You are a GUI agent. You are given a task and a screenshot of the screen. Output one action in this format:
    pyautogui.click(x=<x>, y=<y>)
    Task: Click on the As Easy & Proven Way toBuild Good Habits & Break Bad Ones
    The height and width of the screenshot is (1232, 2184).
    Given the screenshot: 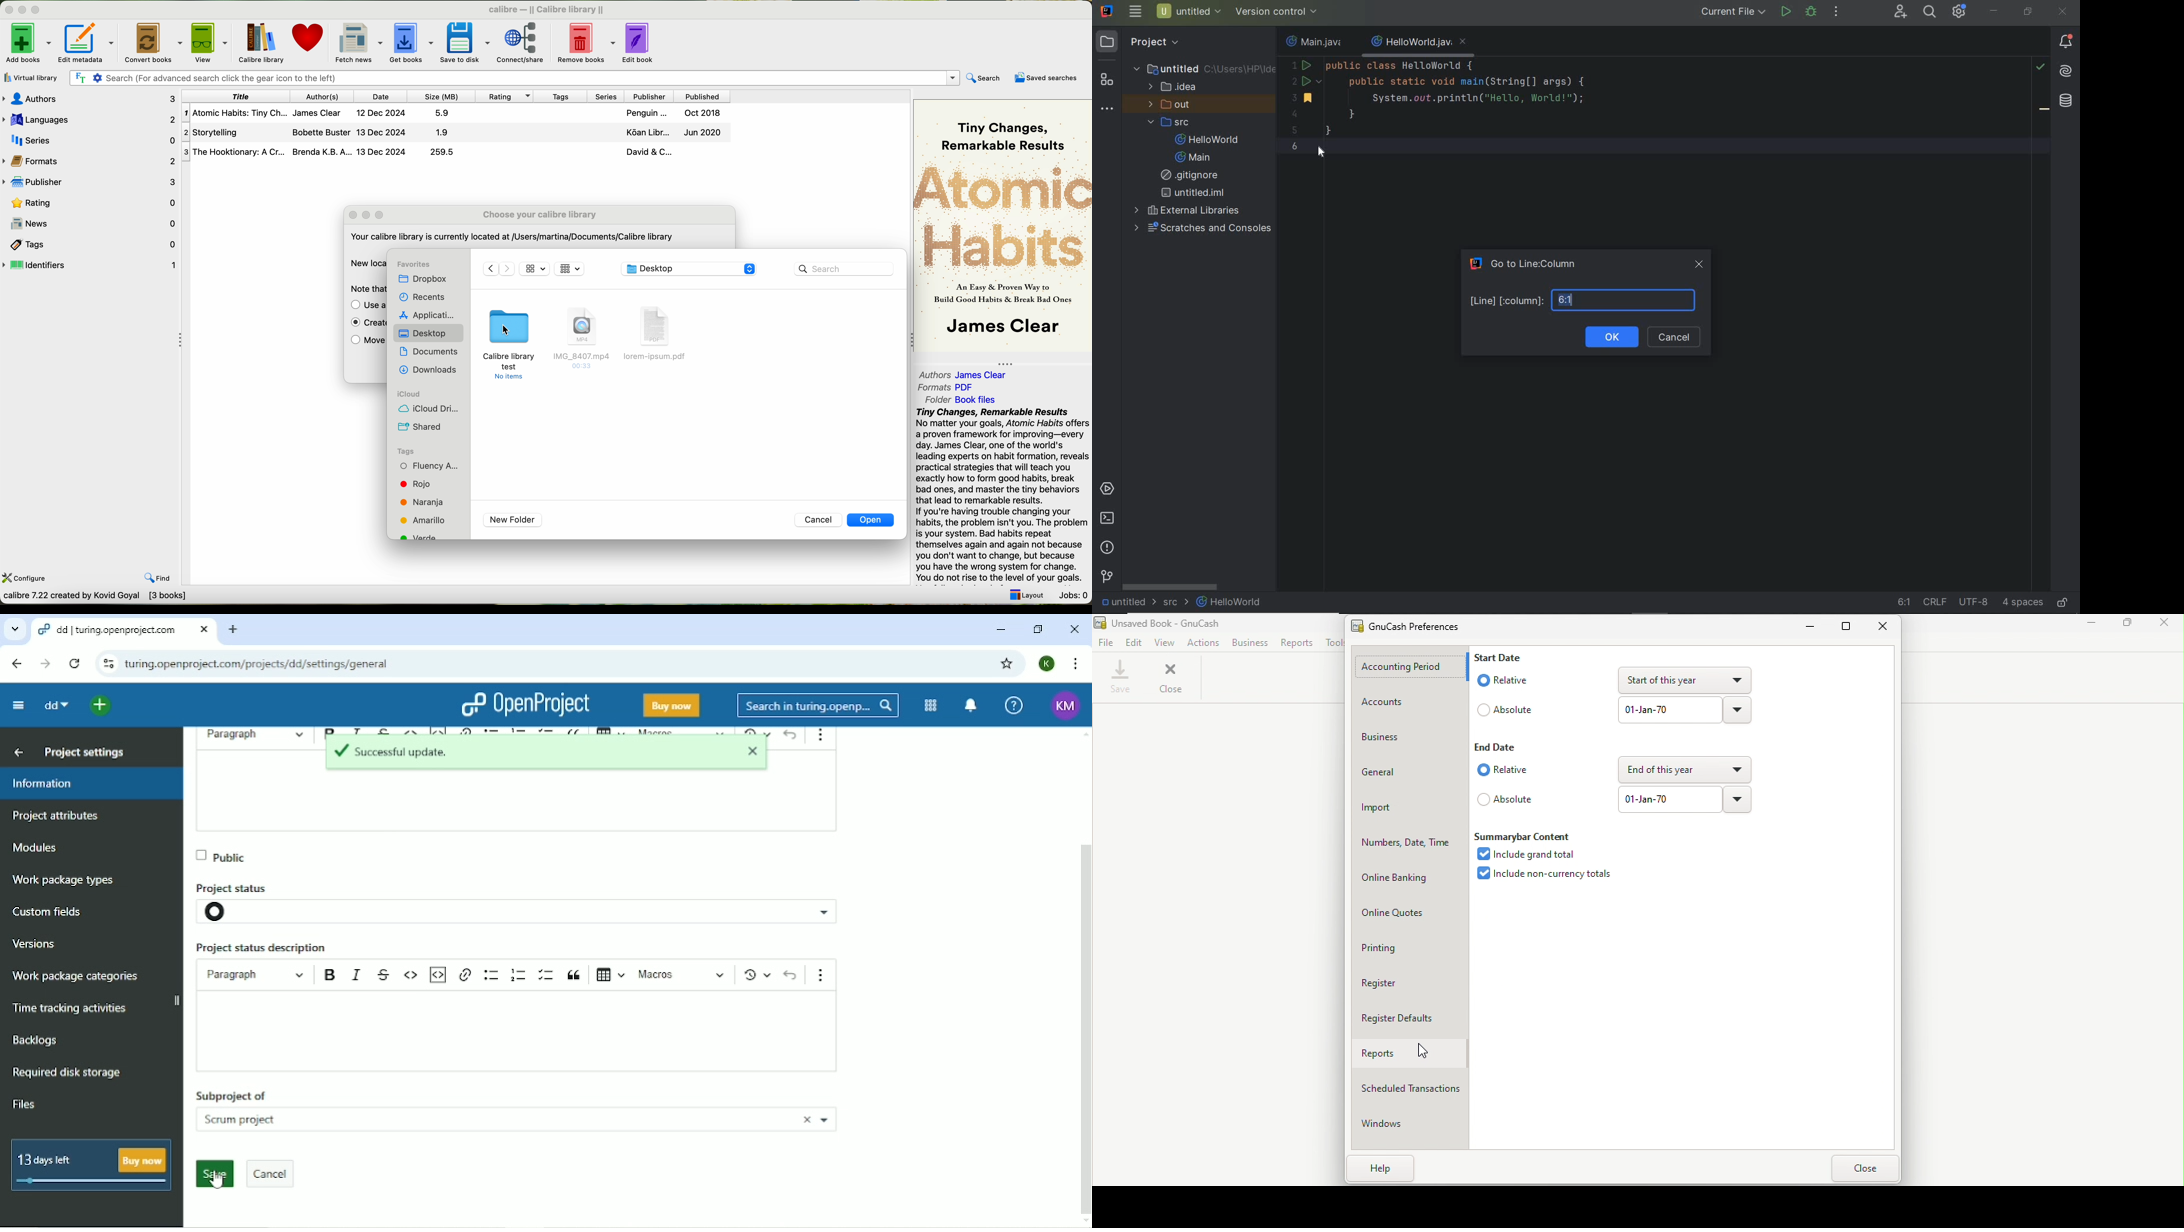 What is the action you would take?
    pyautogui.click(x=998, y=295)
    